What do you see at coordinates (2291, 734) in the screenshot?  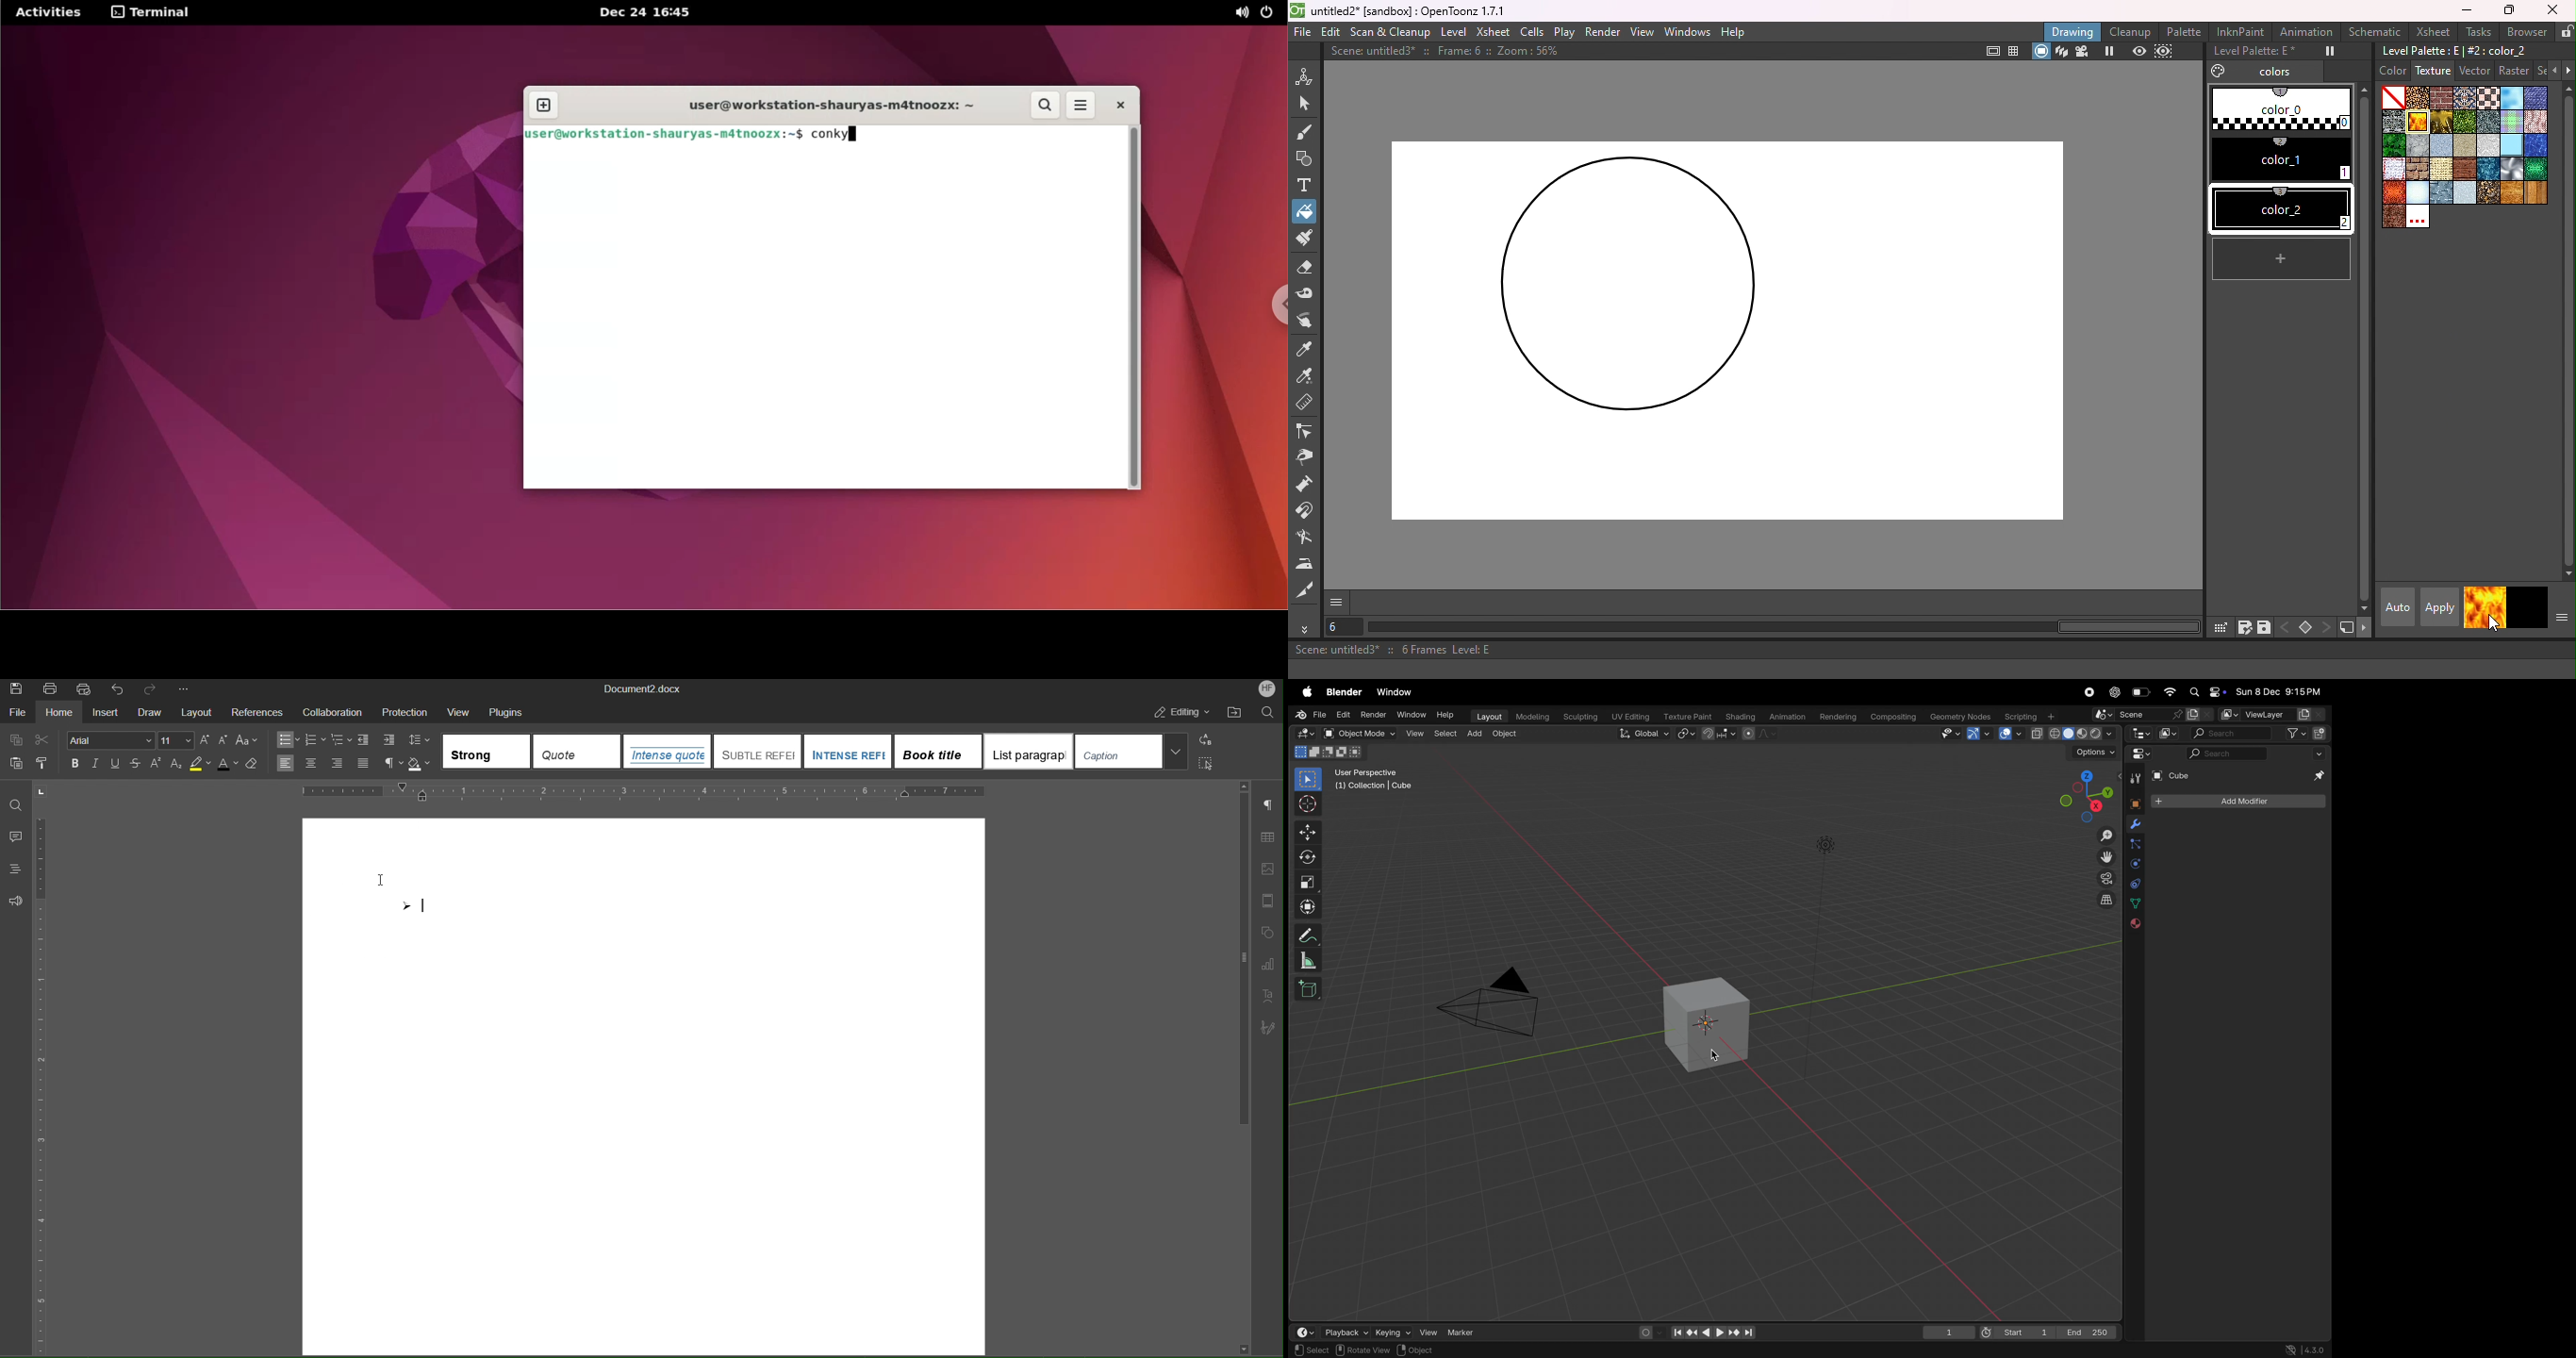 I see `new filters` at bounding box center [2291, 734].